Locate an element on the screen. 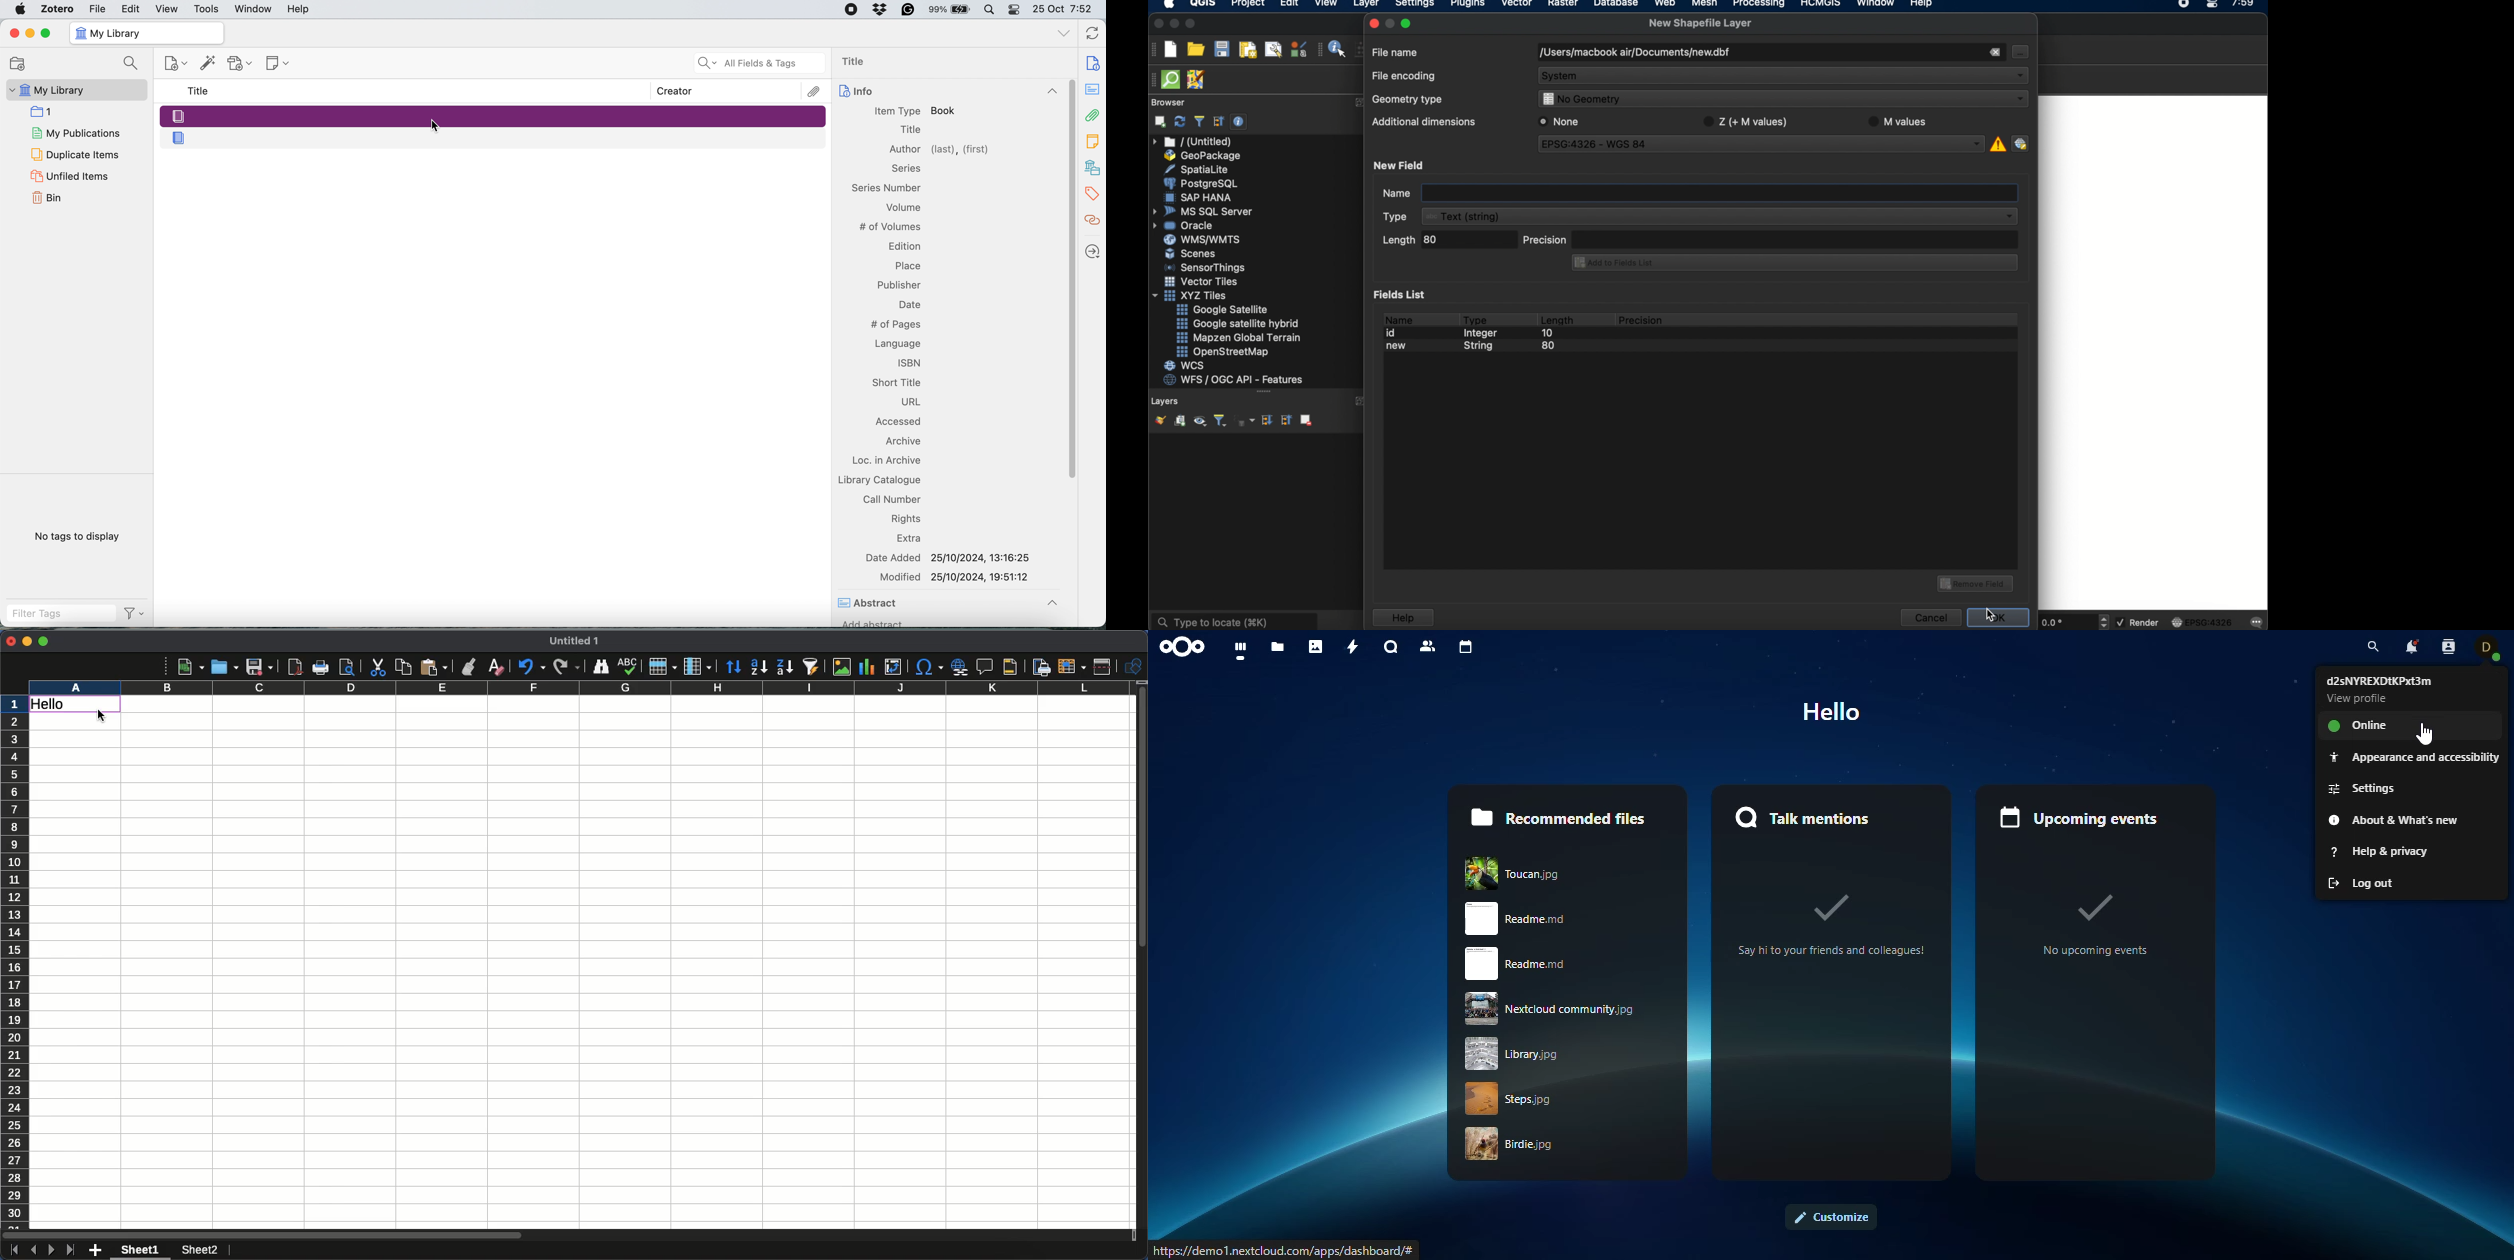 This screenshot has height=1260, width=2520. apple logo is located at coordinates (1167, 5).